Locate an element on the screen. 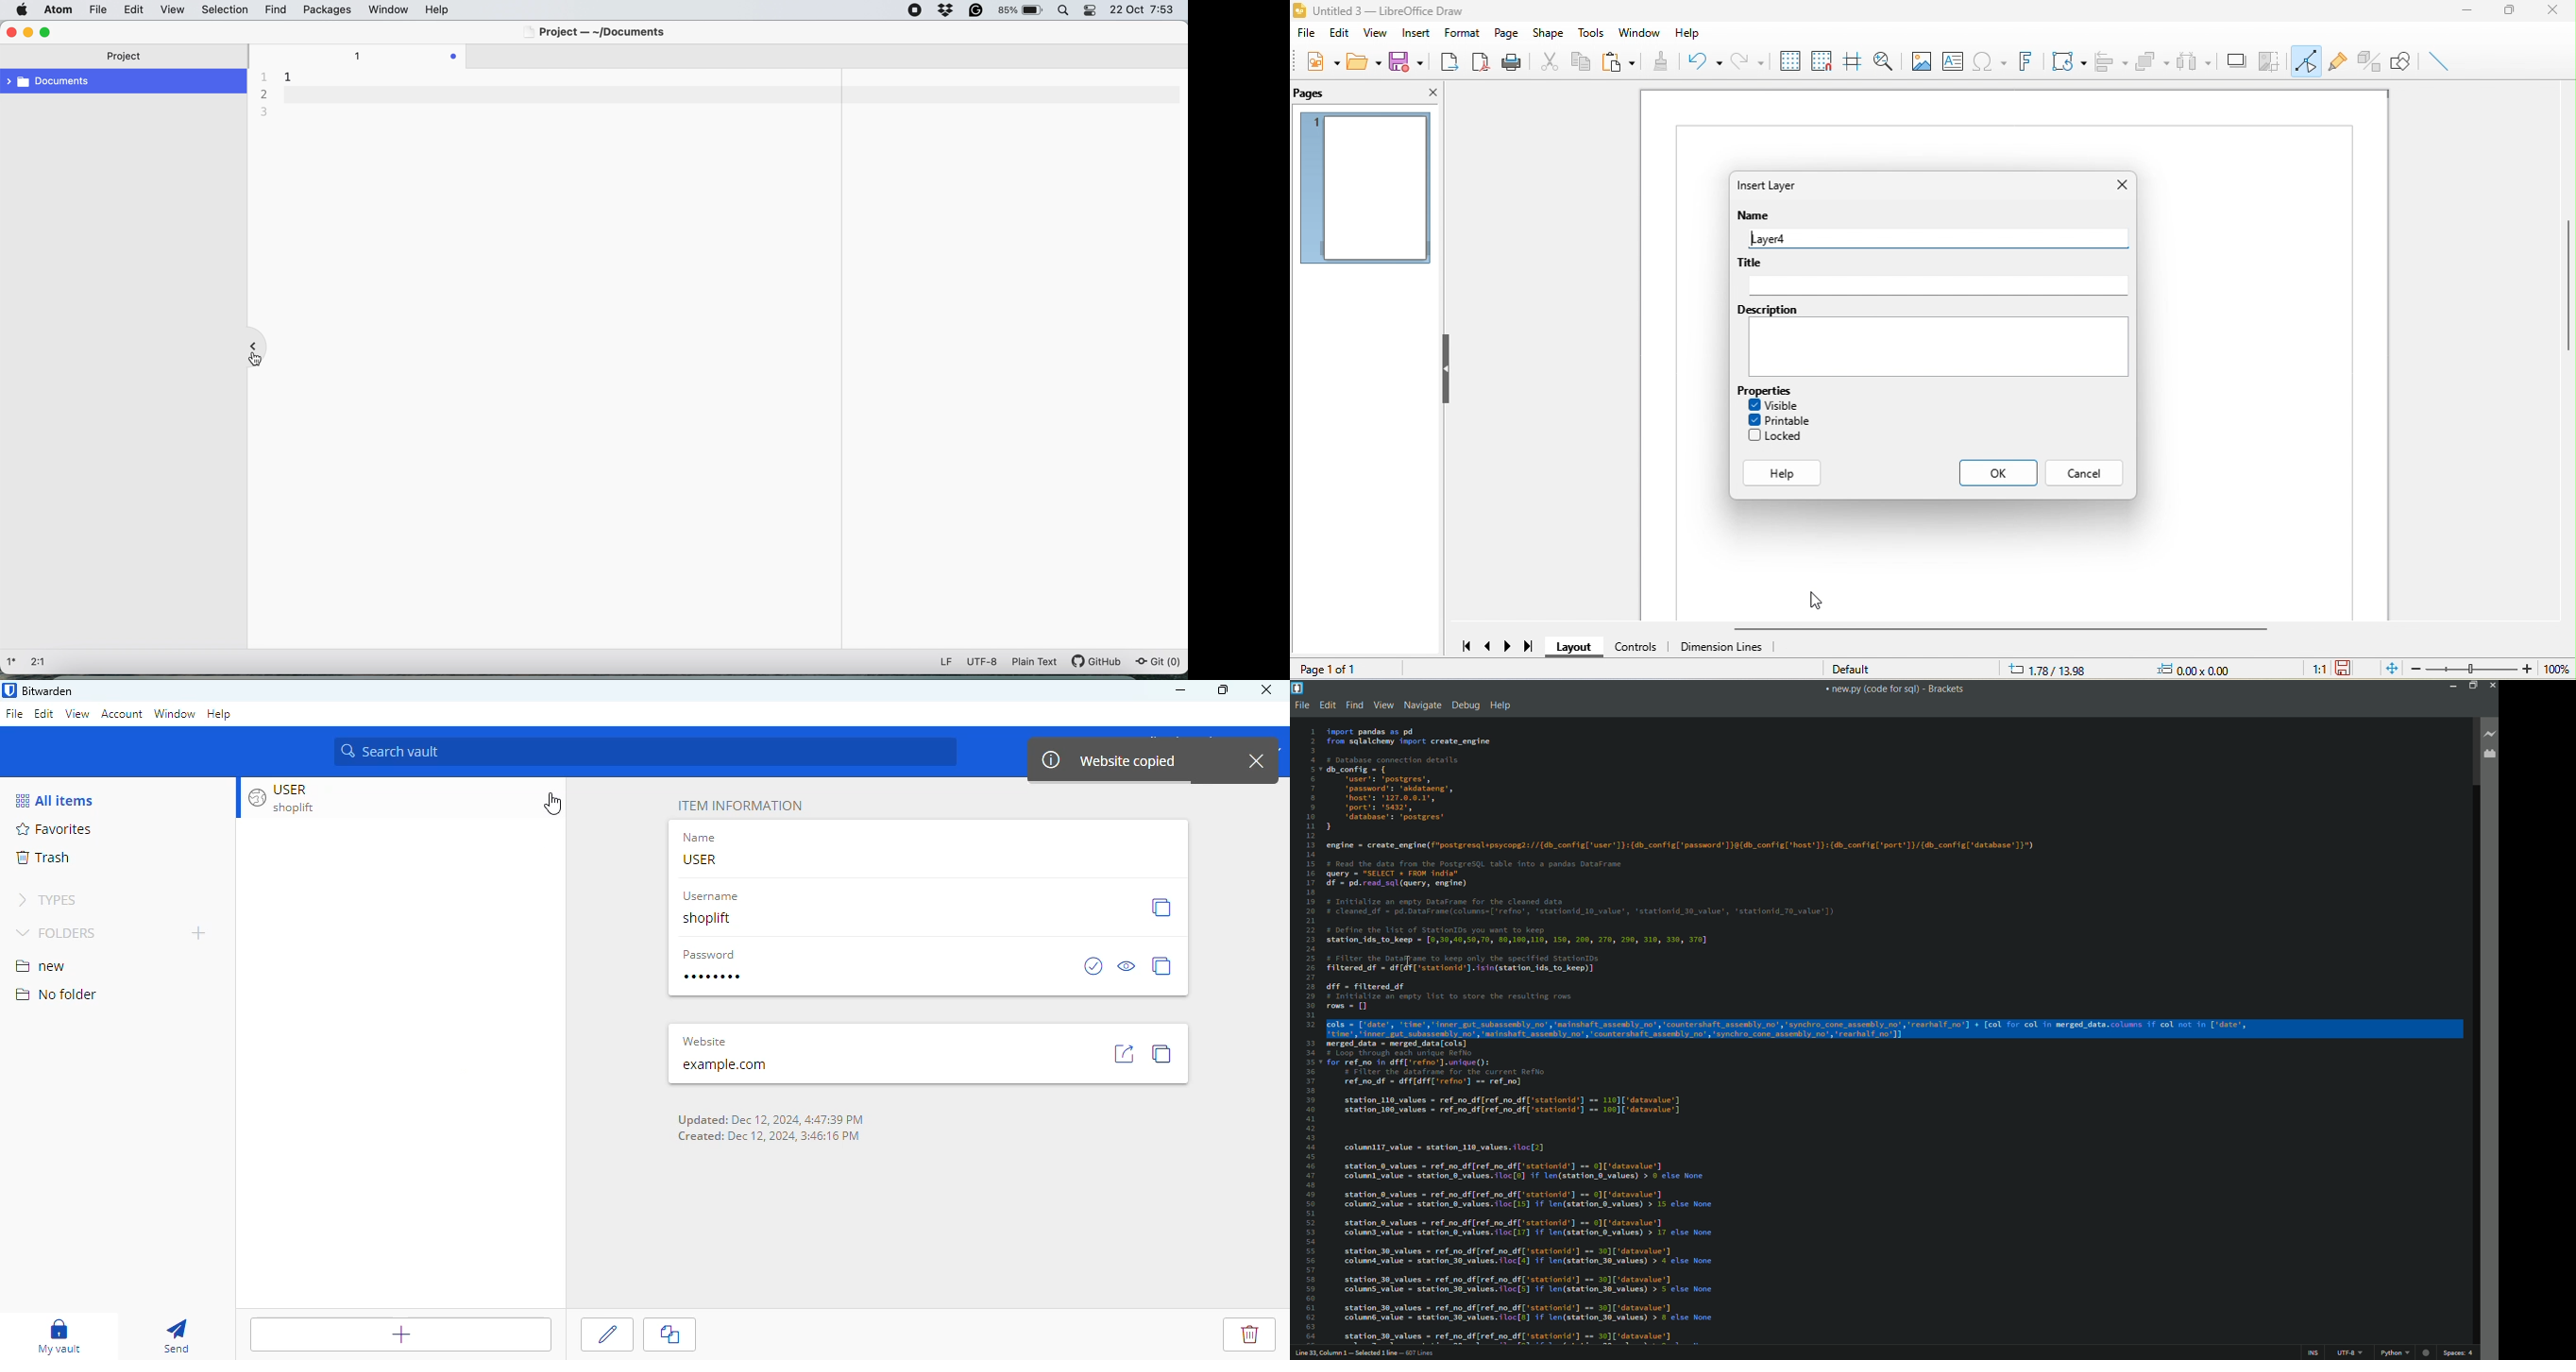 The width and height of the screenshot is (2576, 1372). file menu is located at coordinates (1302, 705).